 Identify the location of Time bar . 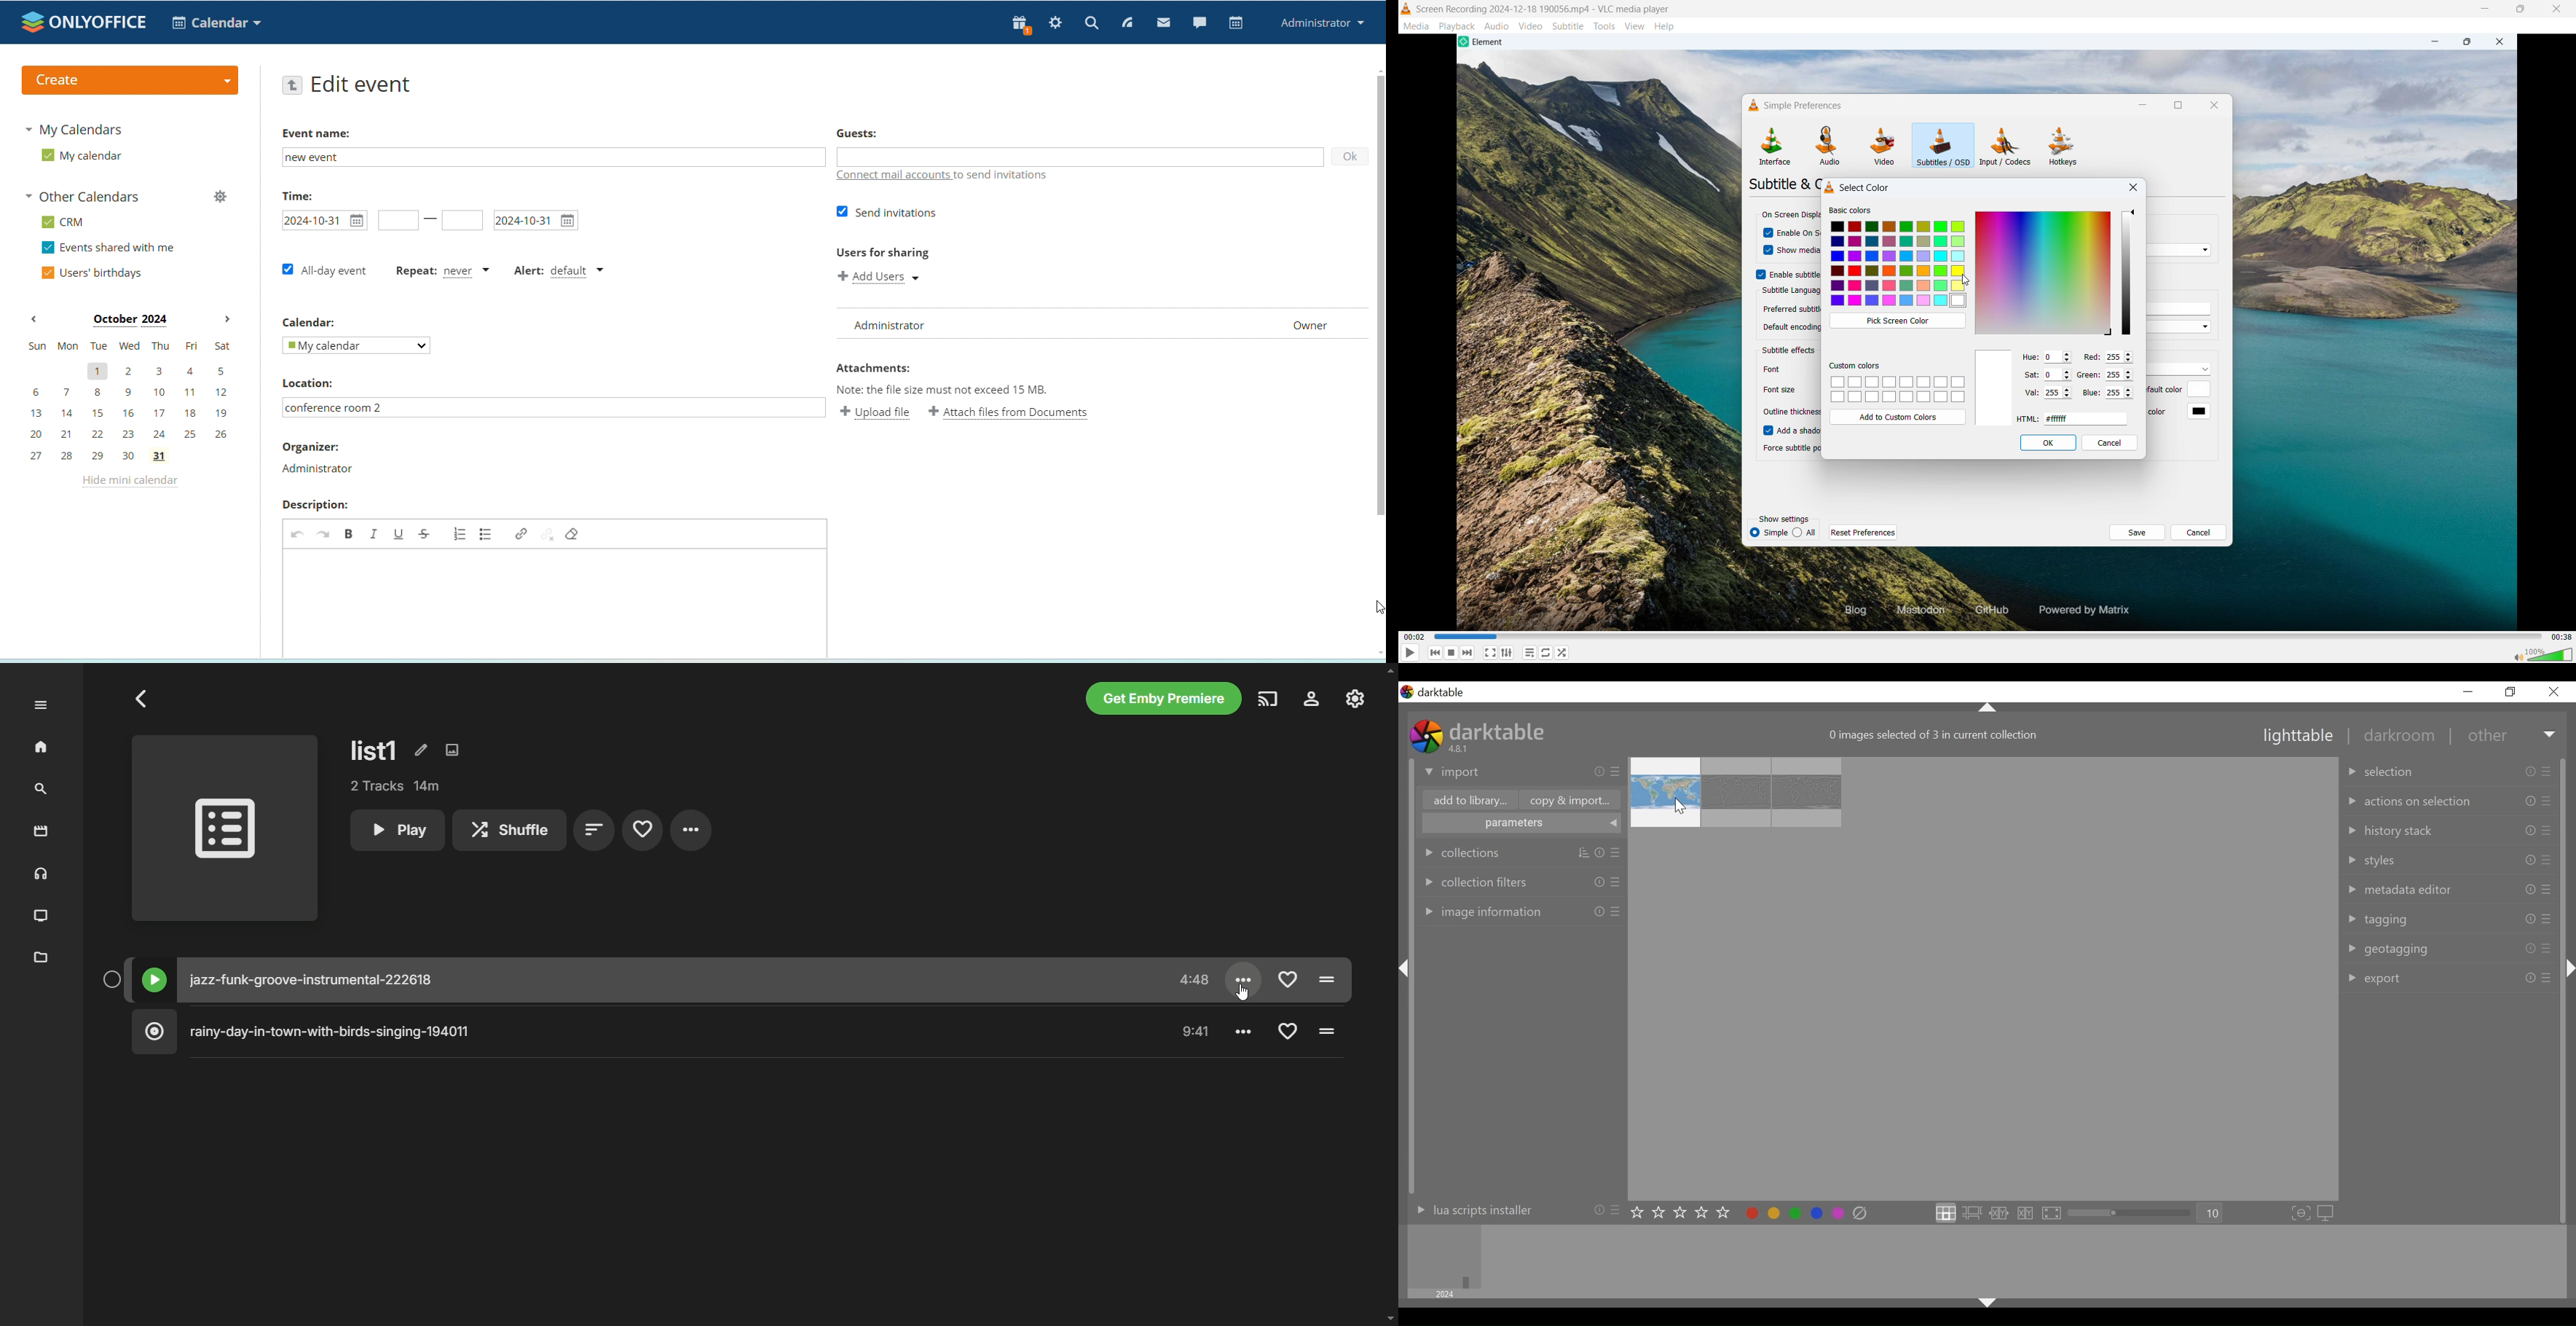
(1991, 637).